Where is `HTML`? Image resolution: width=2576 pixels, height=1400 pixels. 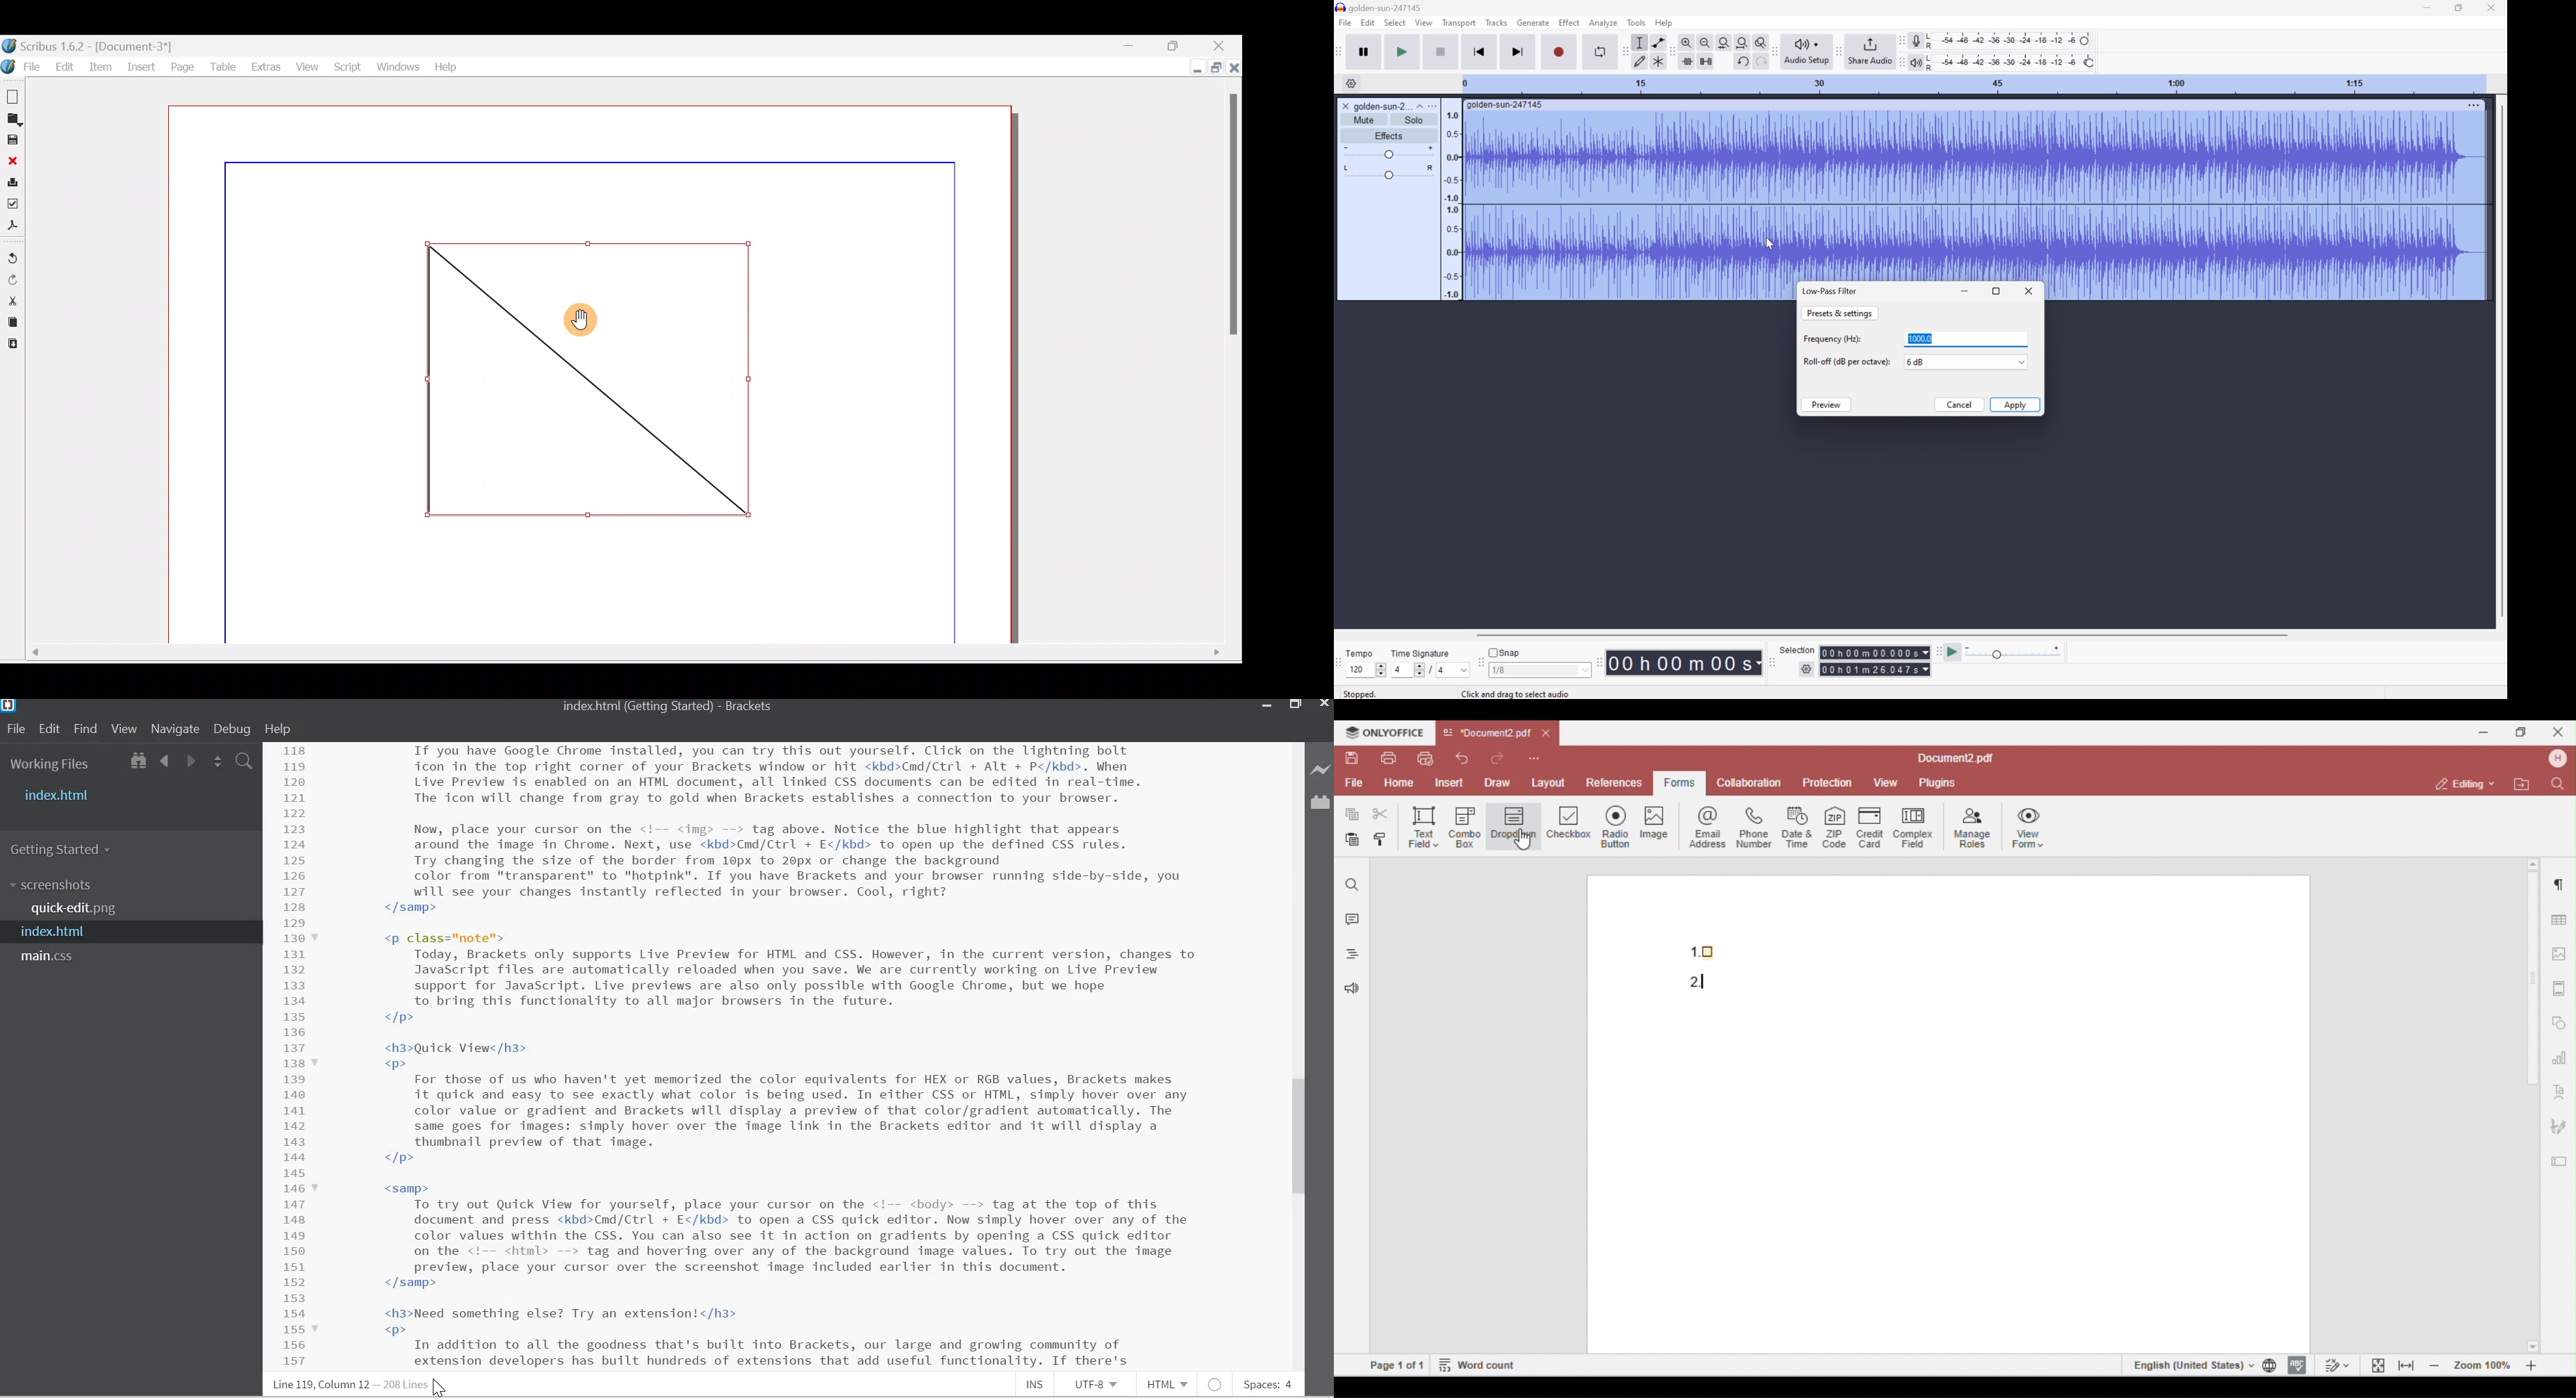 HTML is located at coordinates (1168, 1384).